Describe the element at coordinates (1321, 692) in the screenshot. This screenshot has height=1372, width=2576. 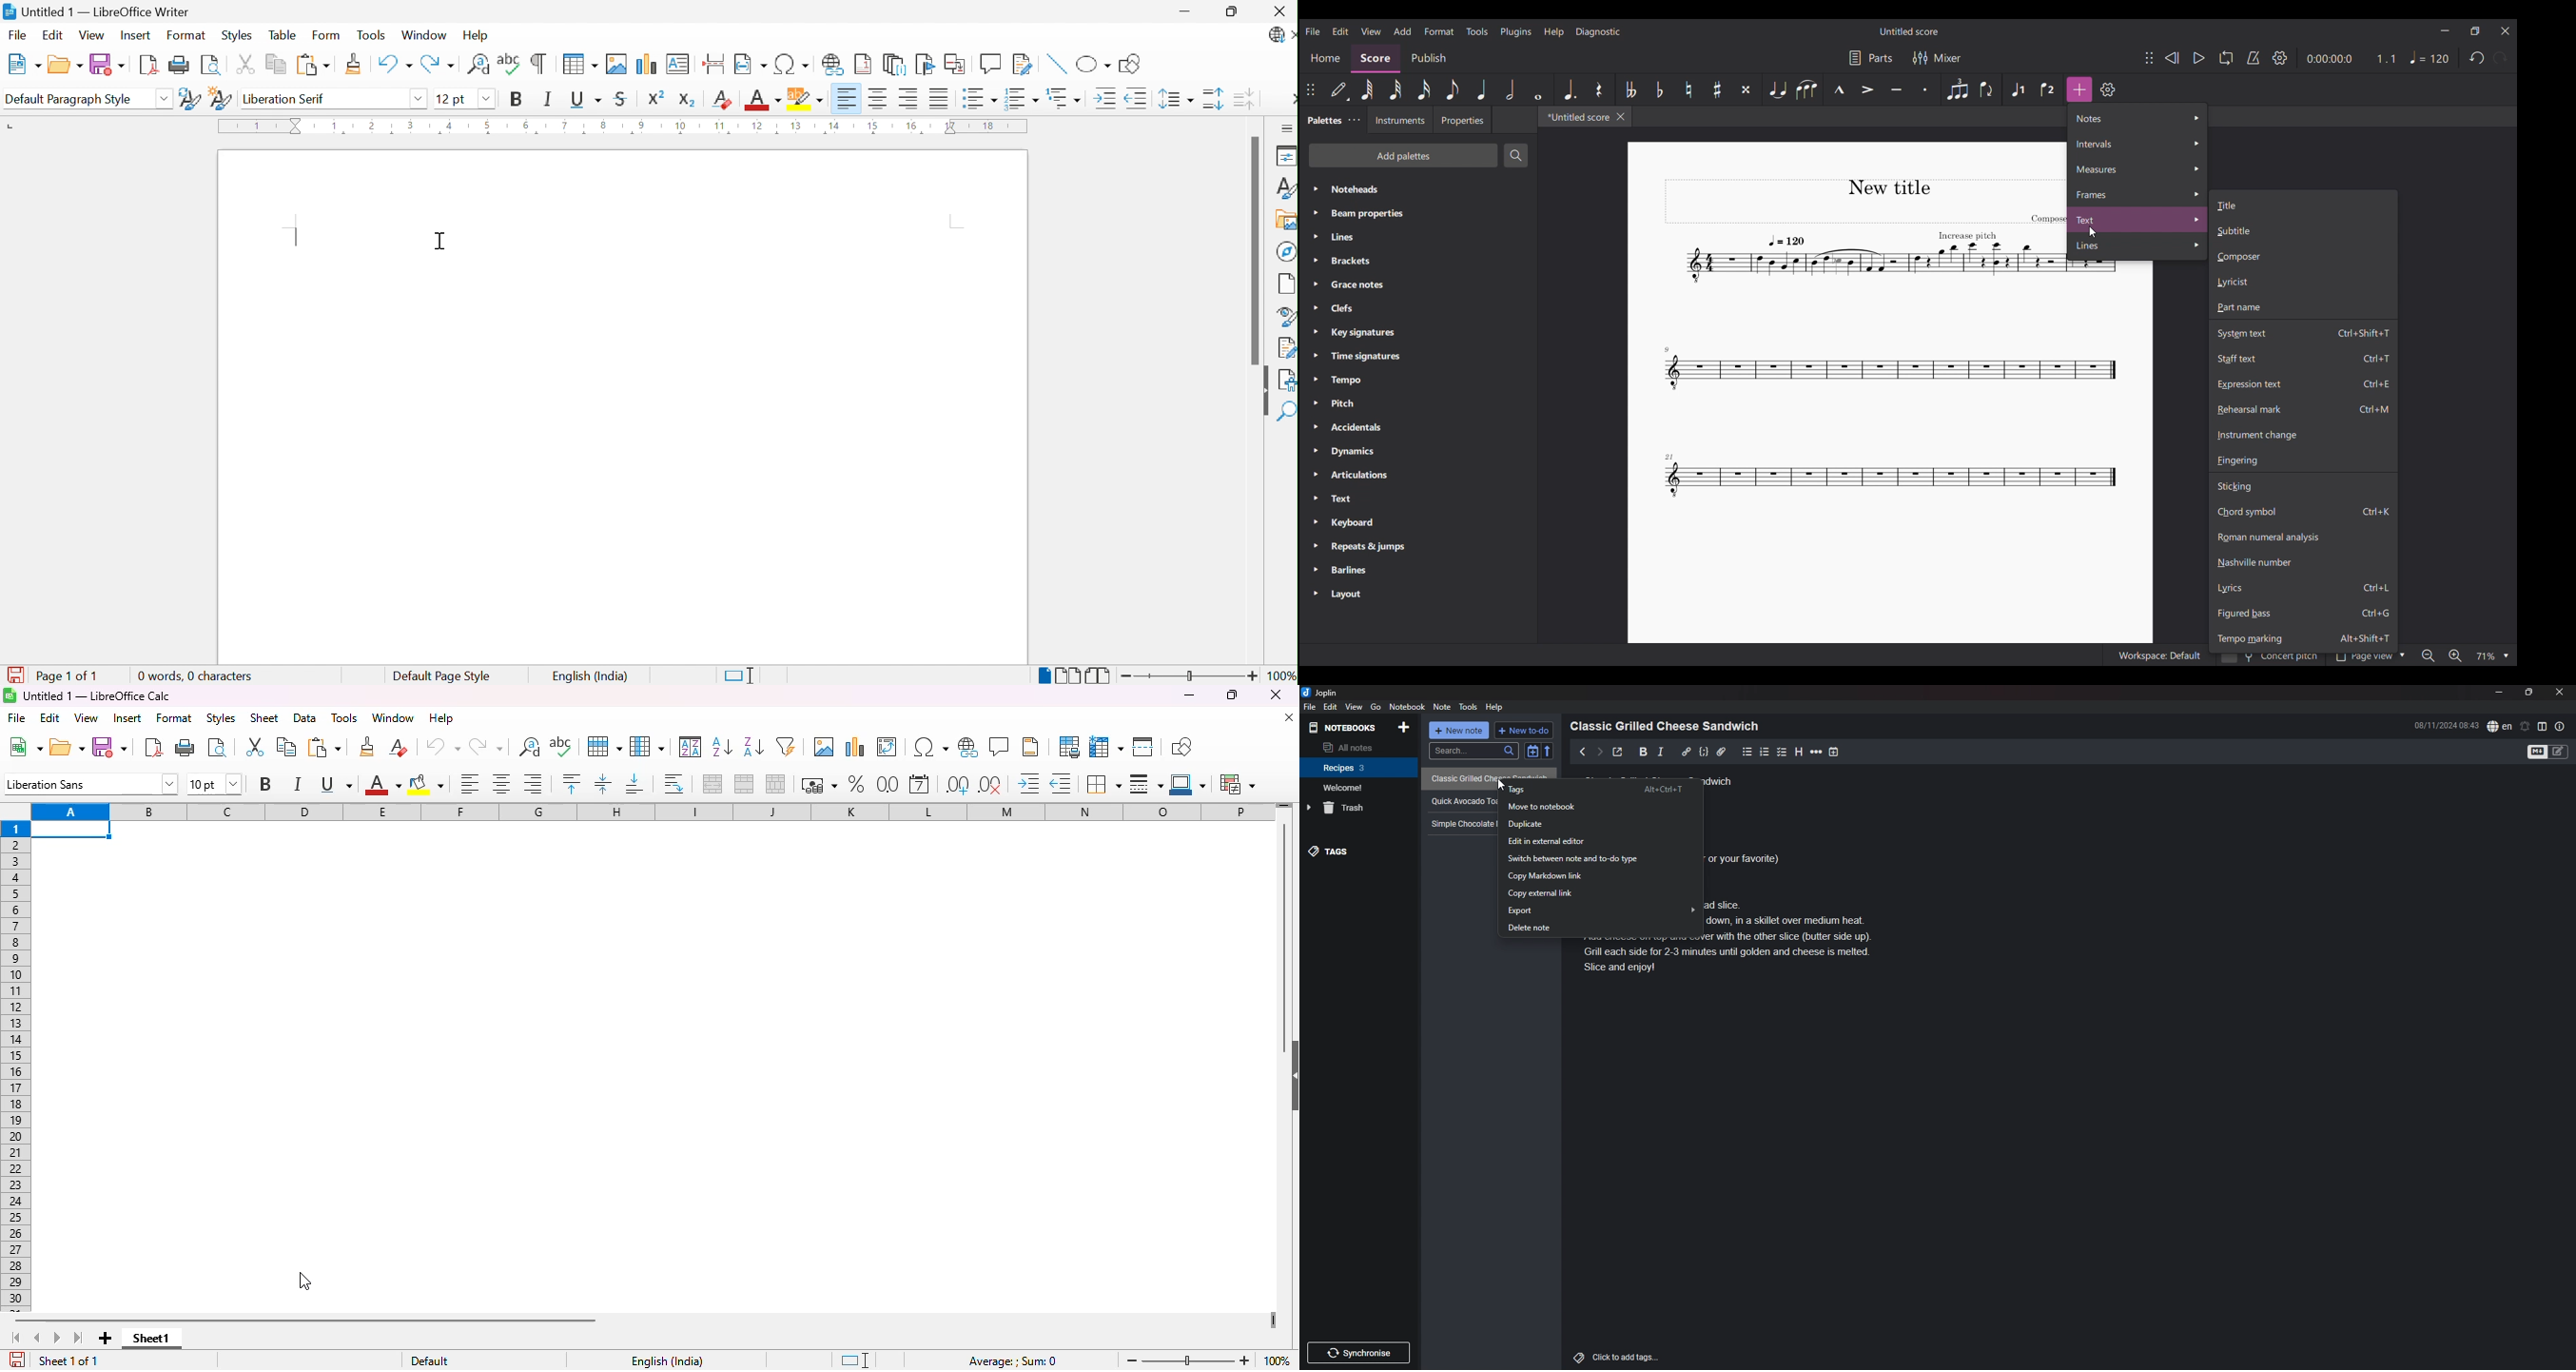
I see `joplin` at that location.